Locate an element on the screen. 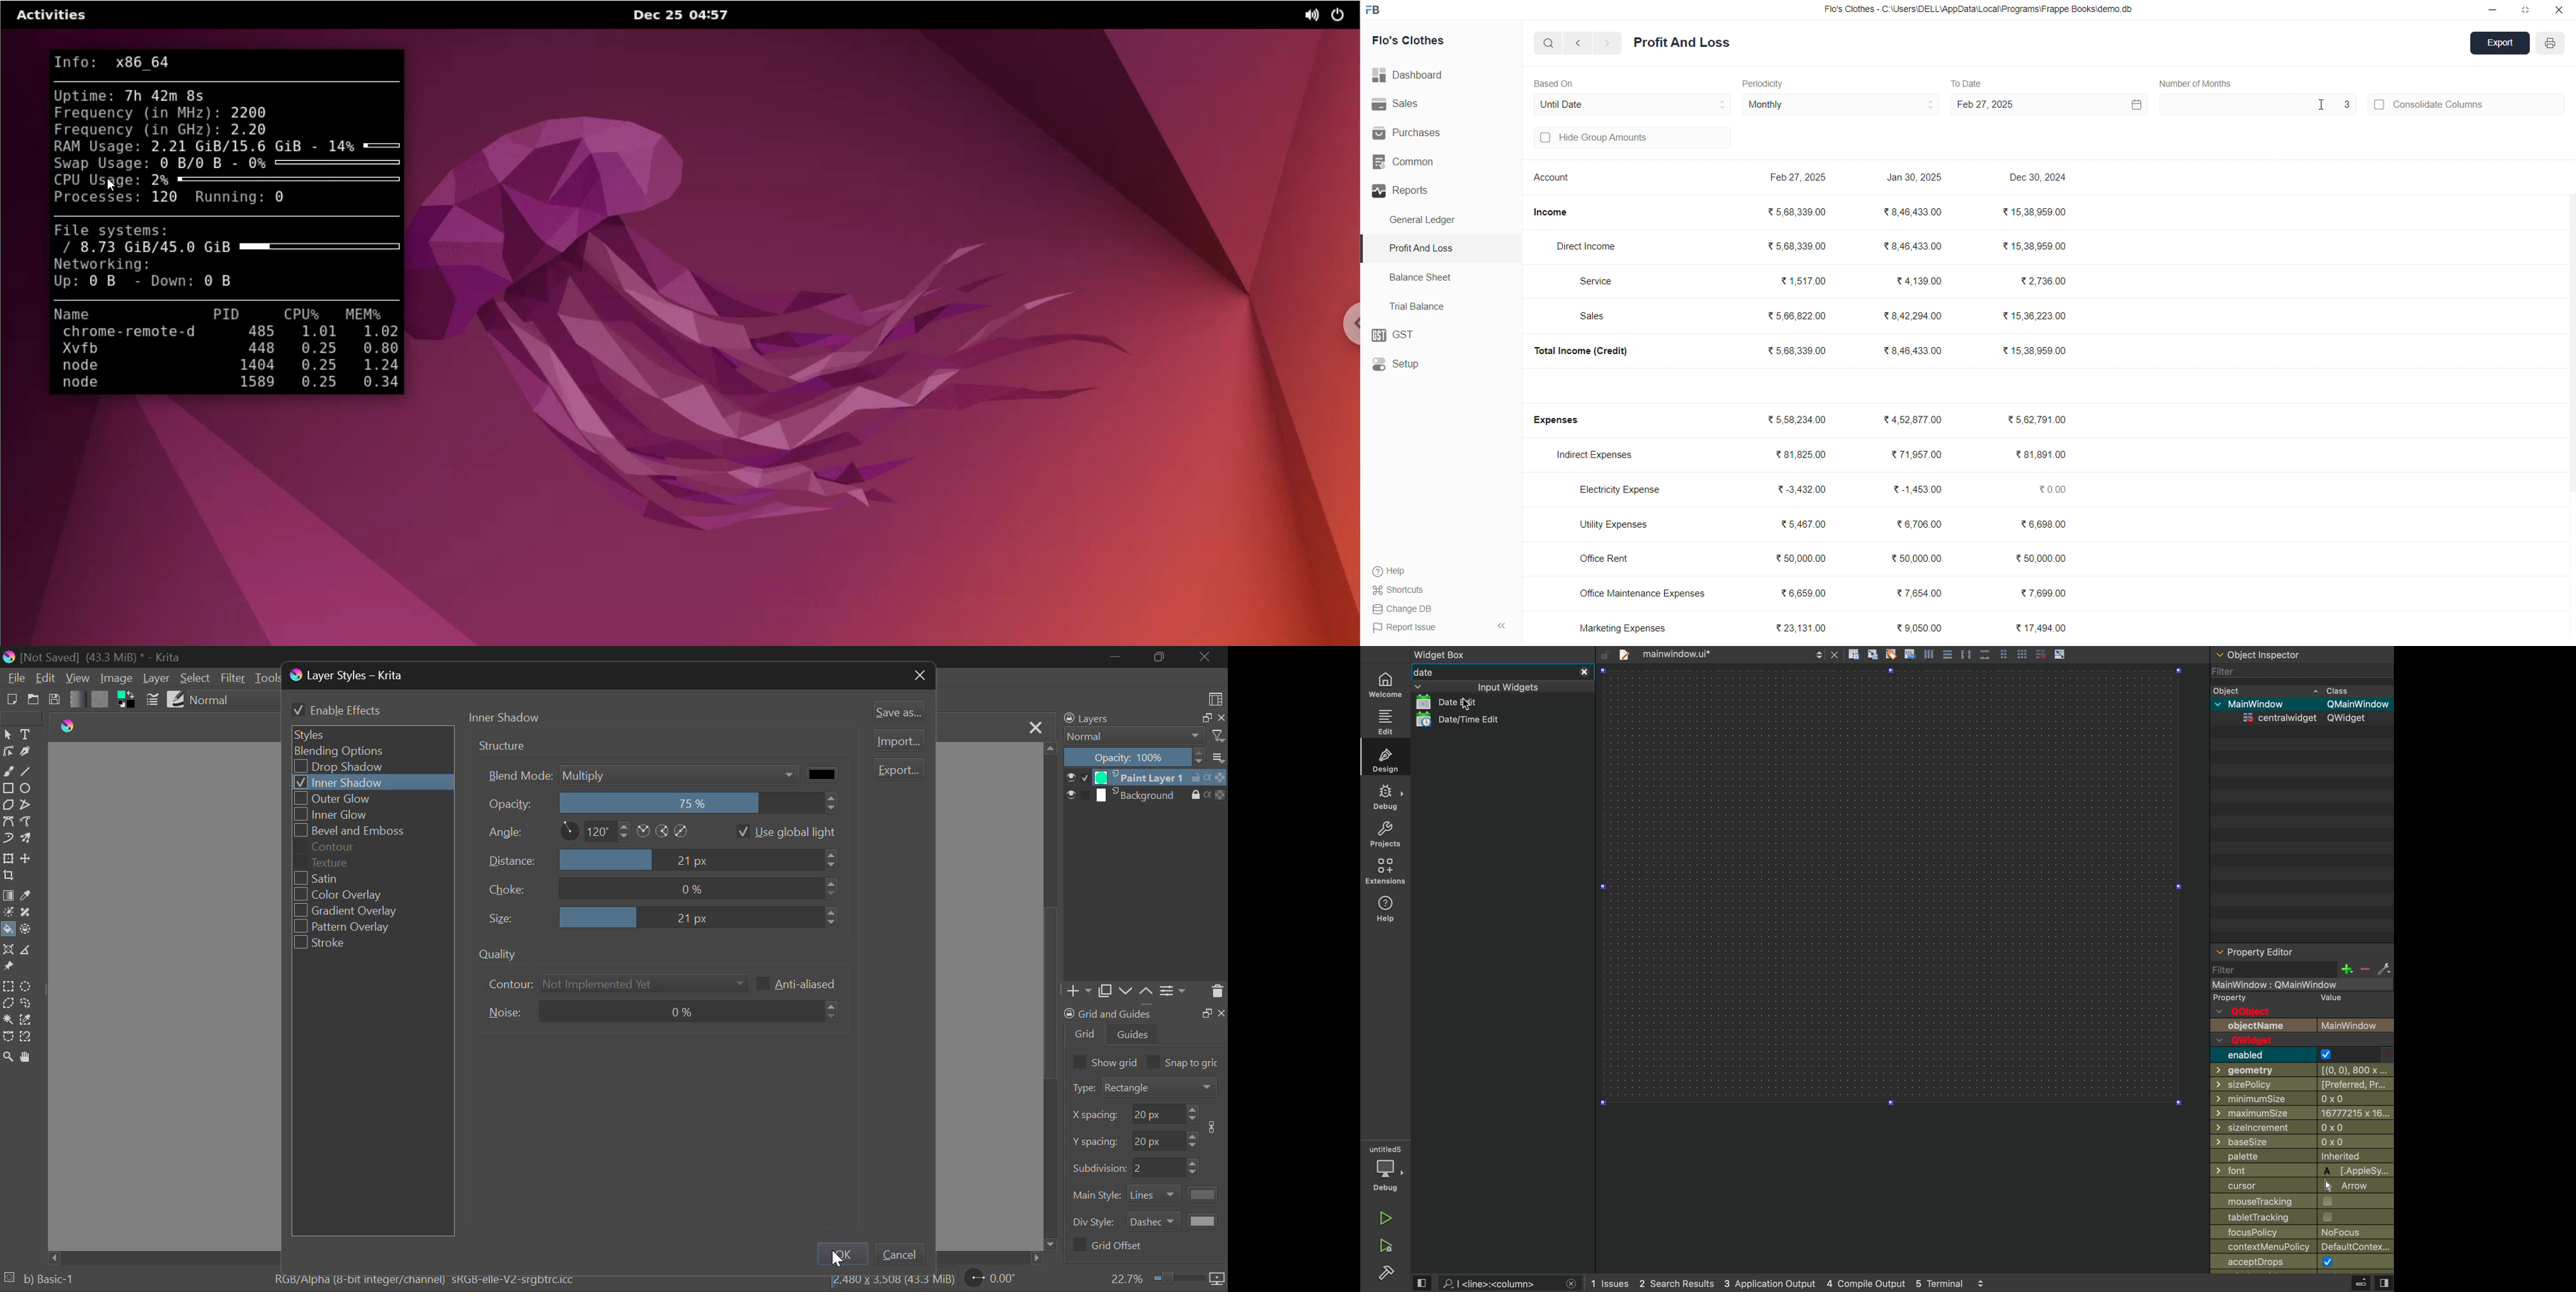  Hide Group Amounts is located at coordinates (1630, 139).